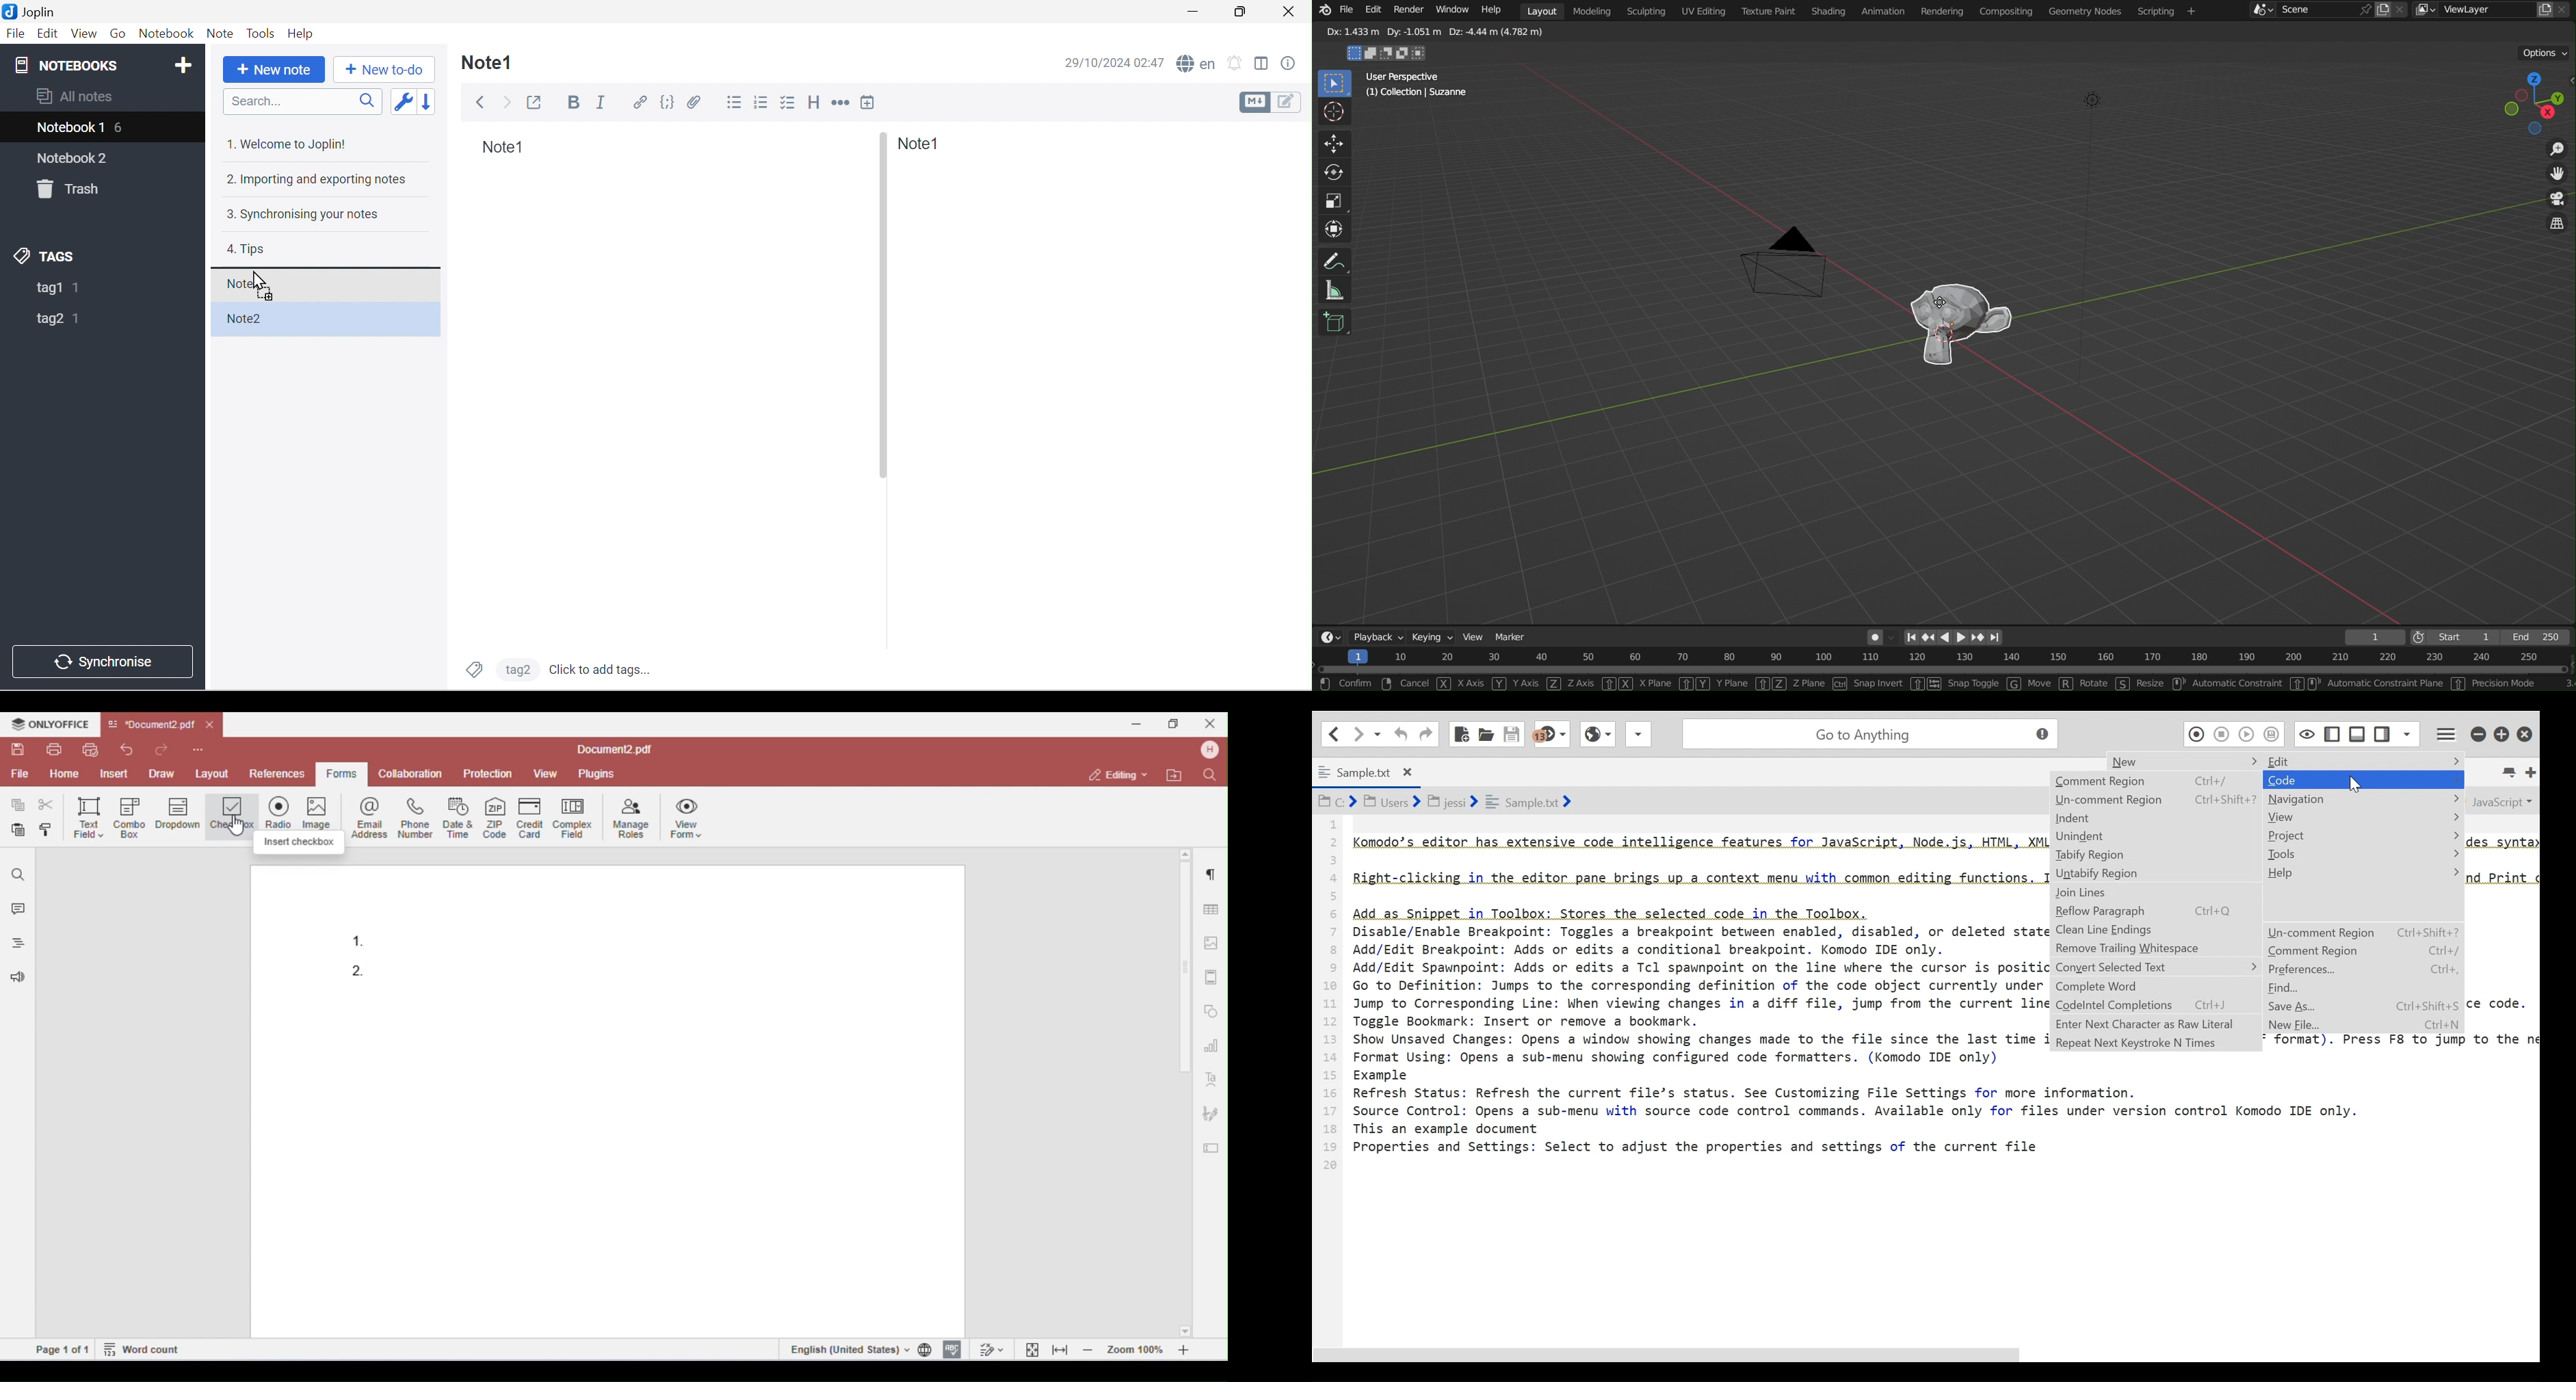  What do you see at coordinates (1417, 93) in the screenshot?
I see `(1) Collection | Suzanne` at bounding box center [1417, 93].